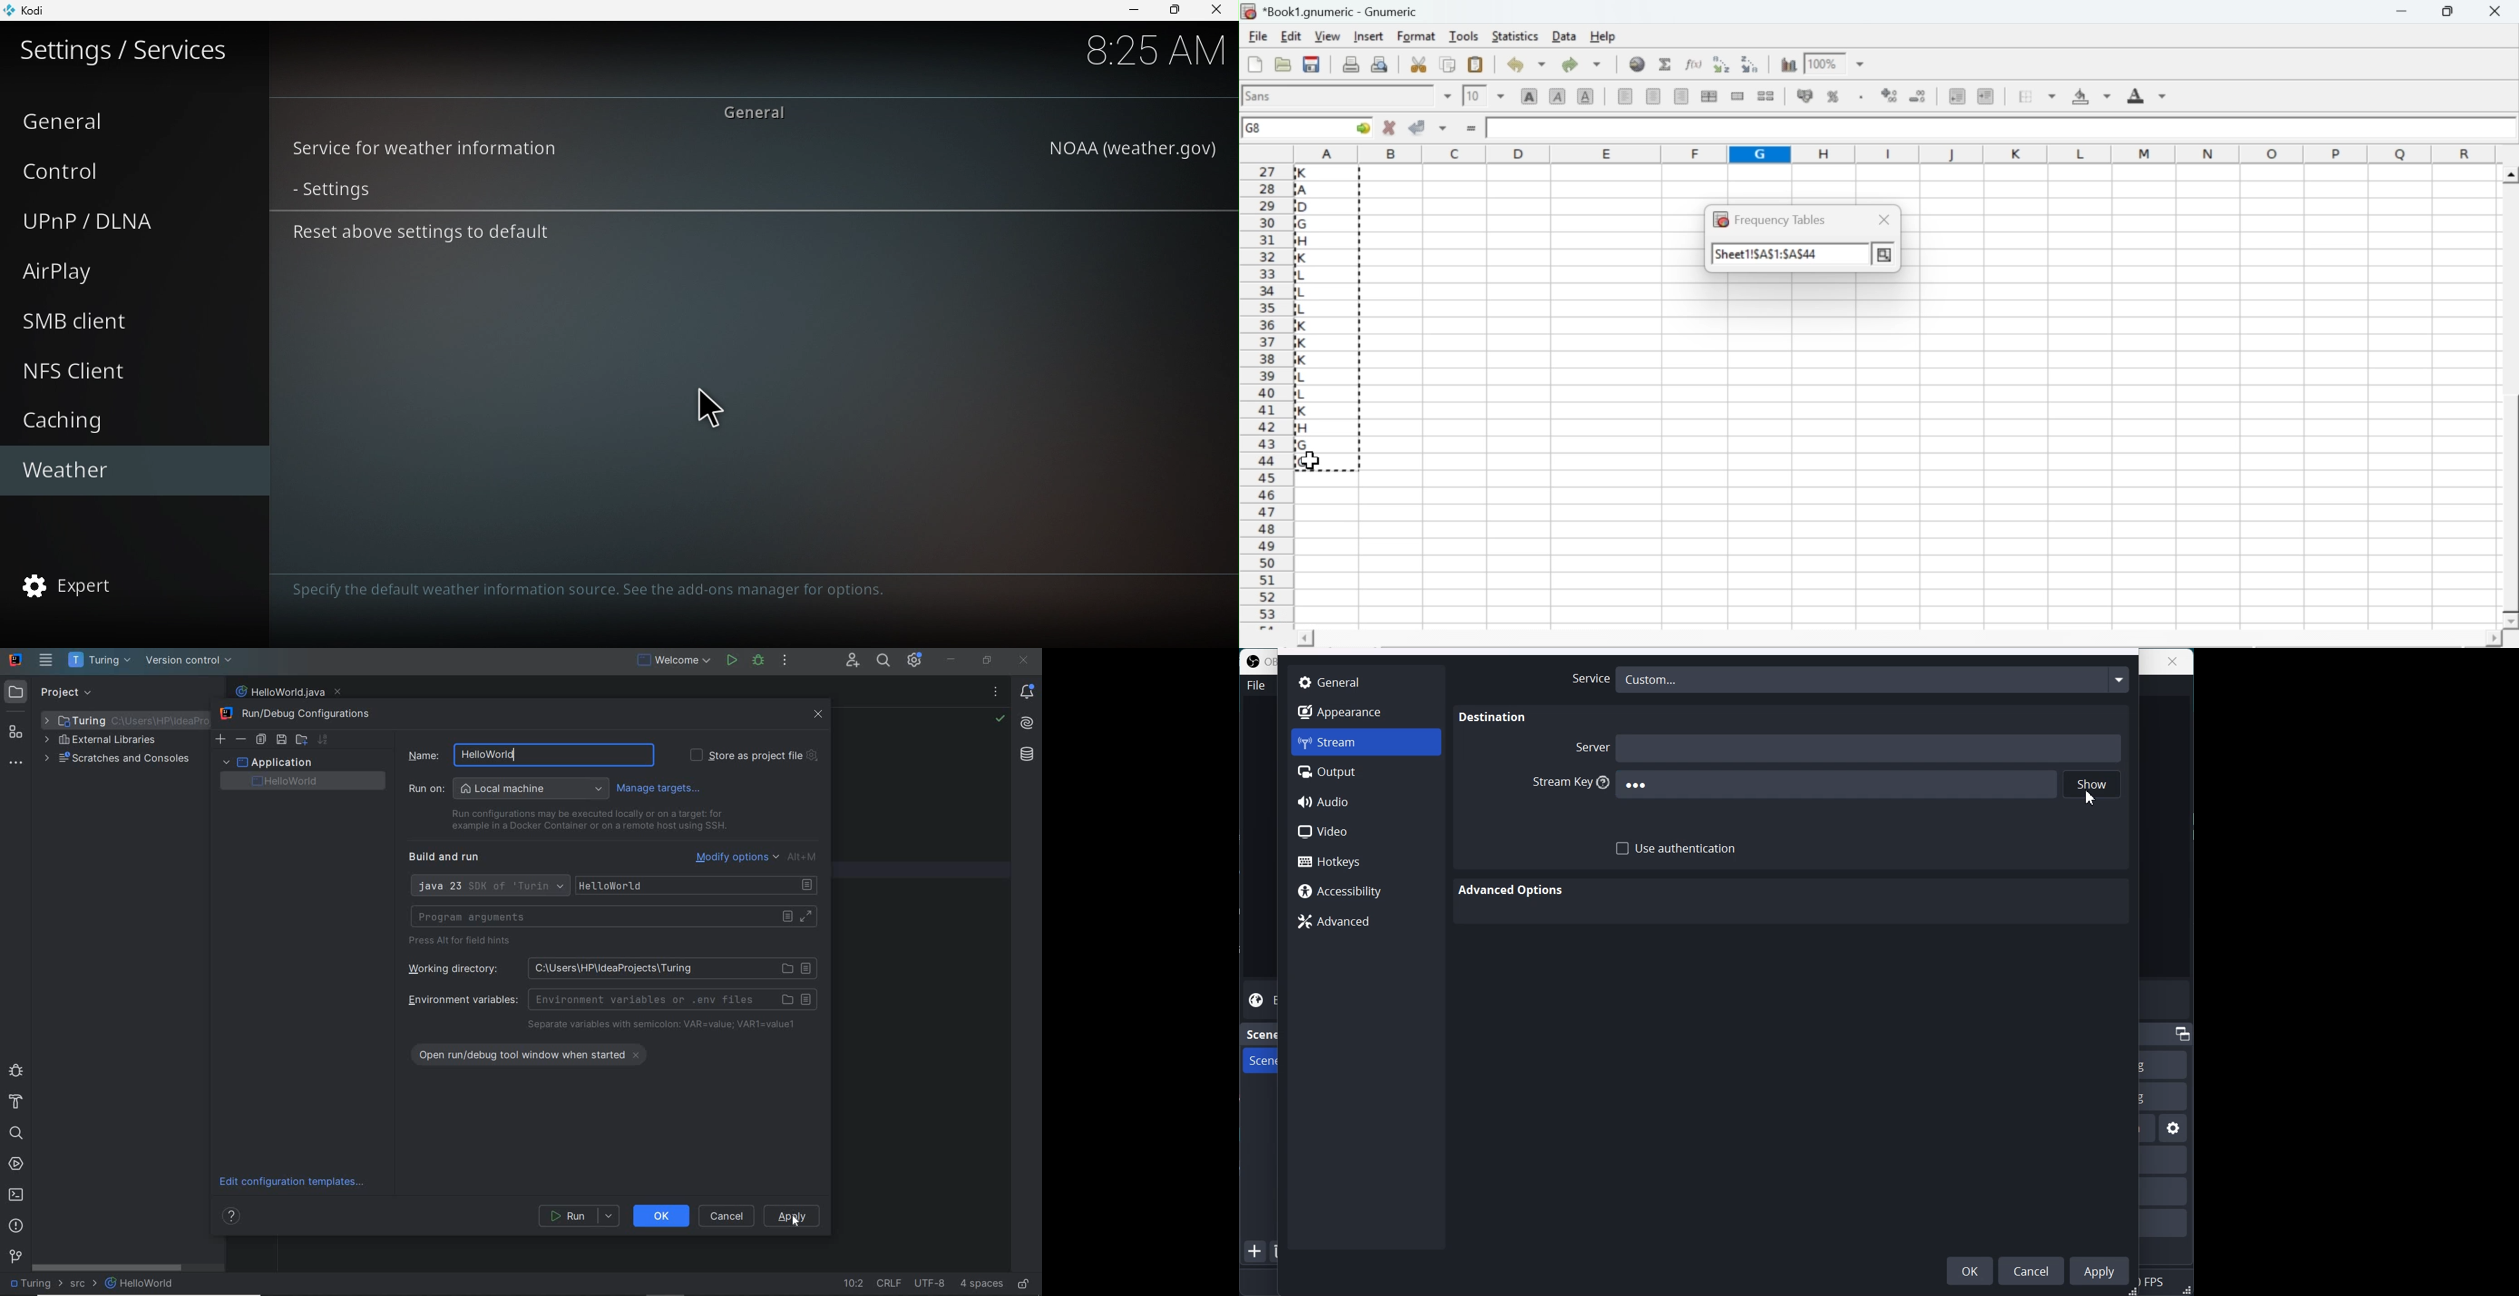 The width and height of the screenshot is (2520, 1316). Describe the element at coordinates (128, 420) in the screenshot. I see `Caching` at that location.